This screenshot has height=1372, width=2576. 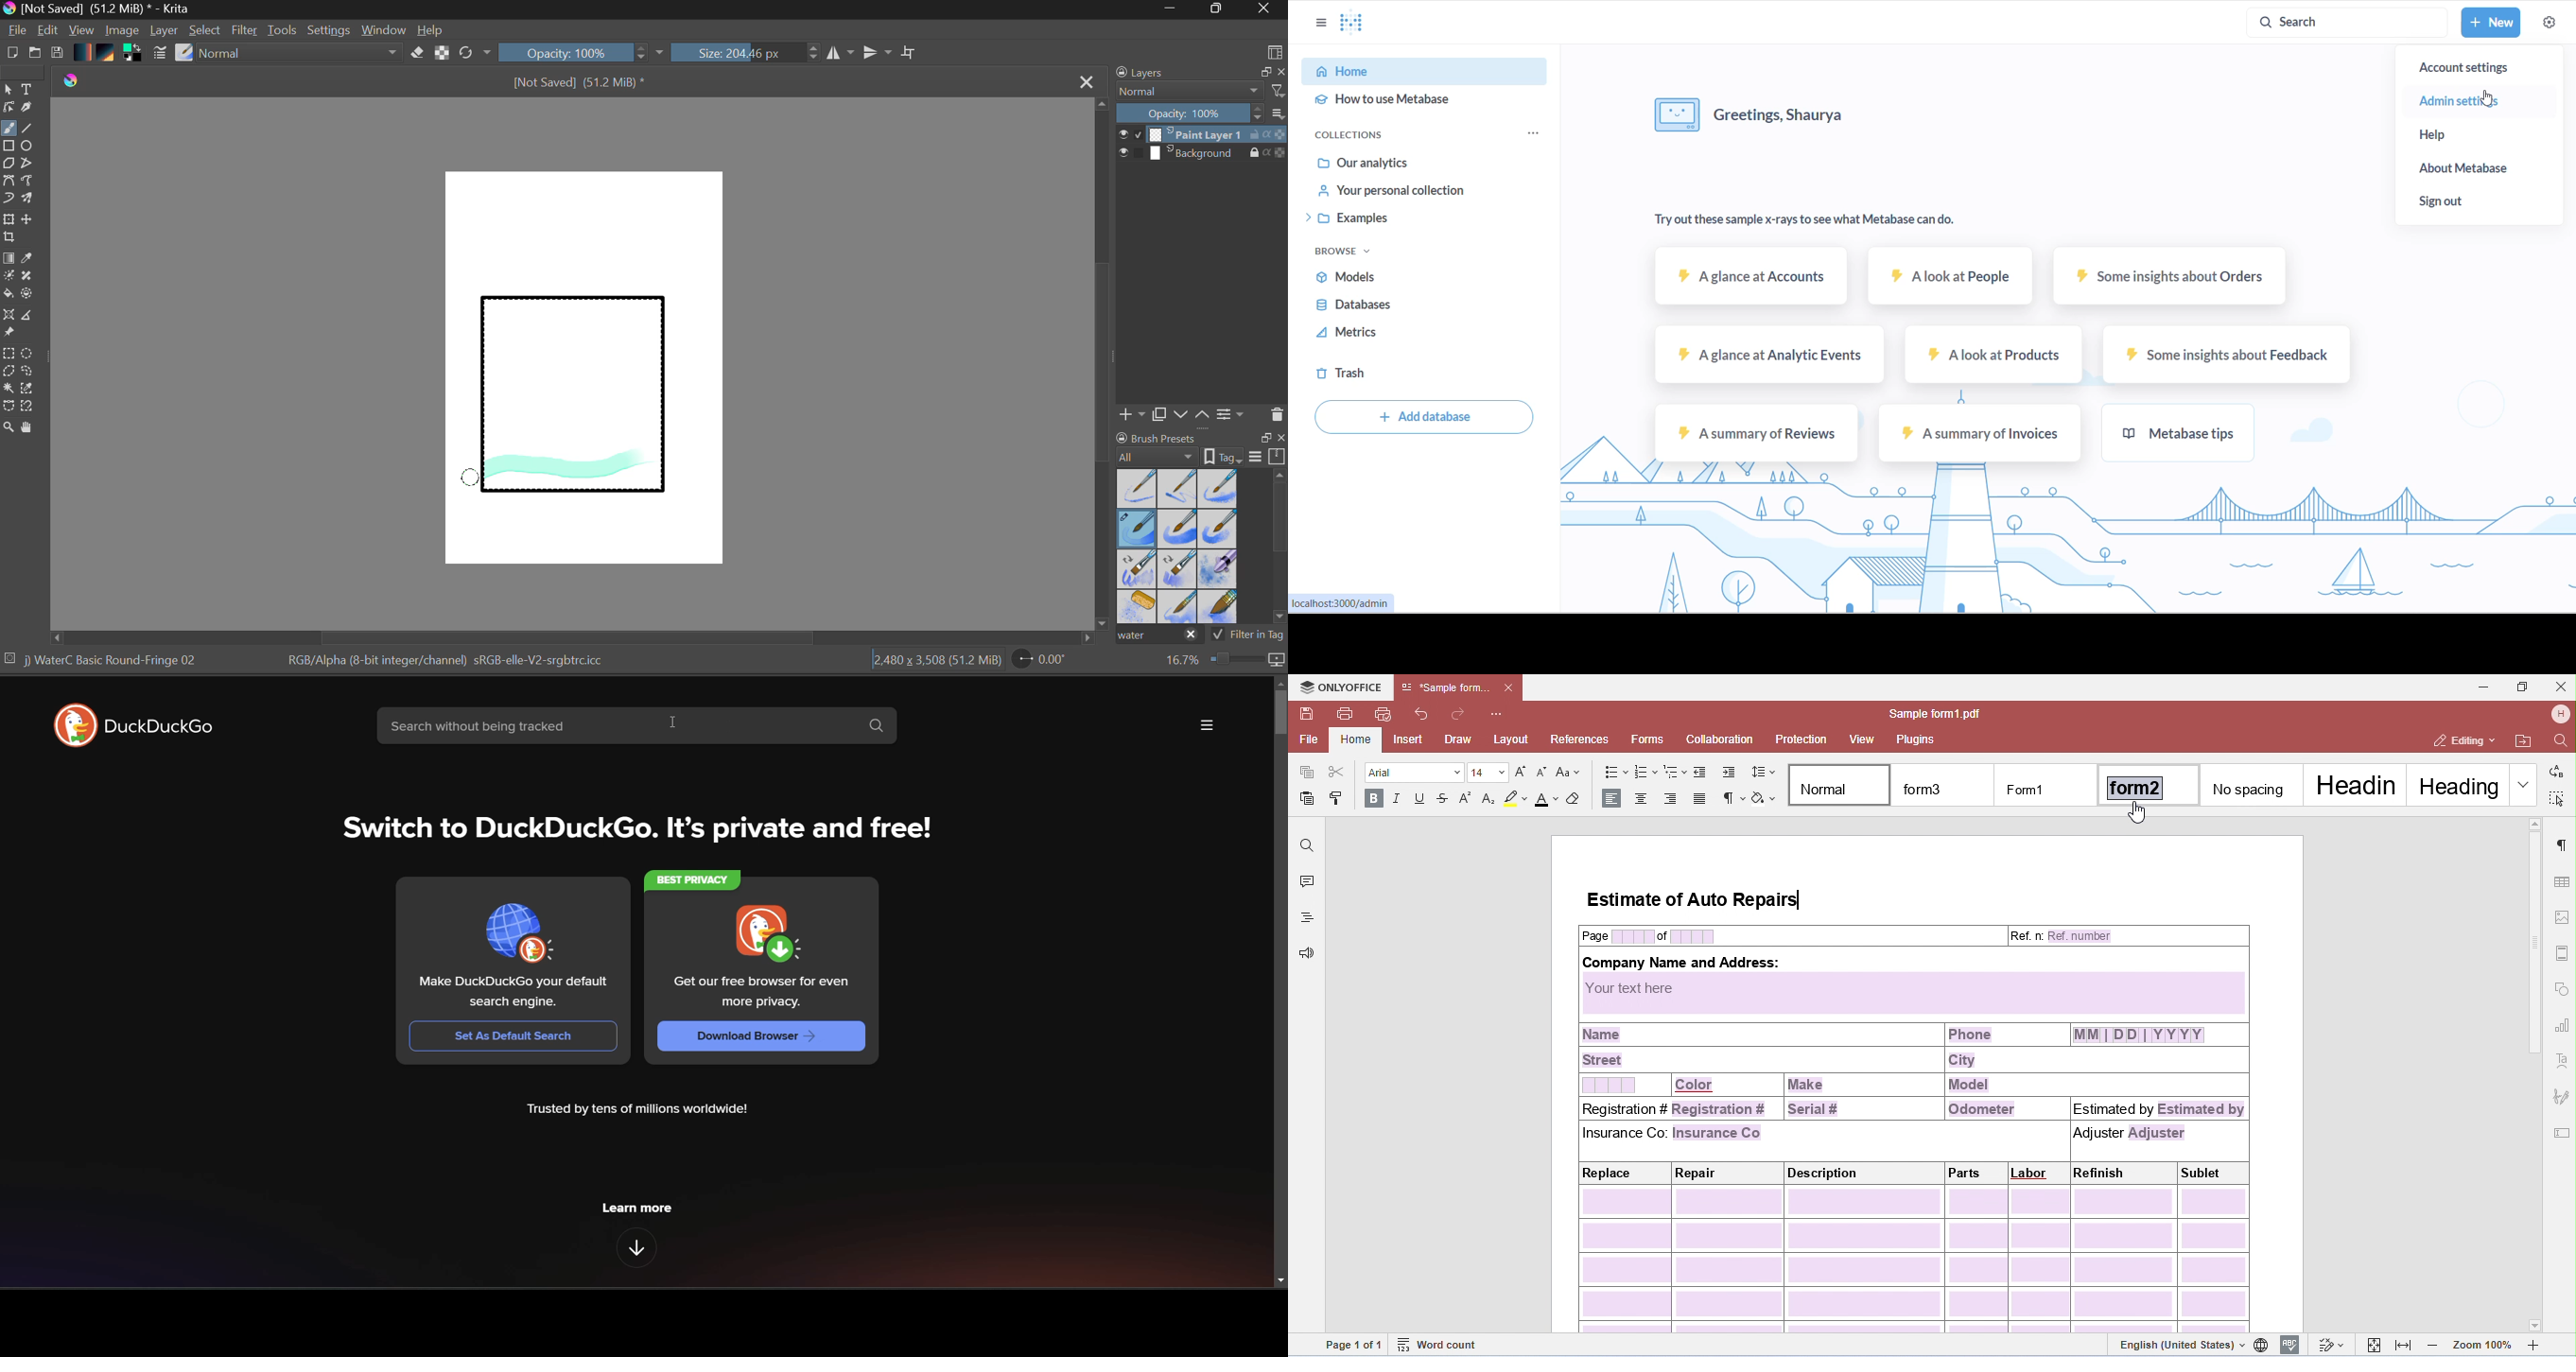 What do you see at coordinates (1201, 447) in the screenshot?
I see `Brush presets docket` at bounding box center [1201, 447].